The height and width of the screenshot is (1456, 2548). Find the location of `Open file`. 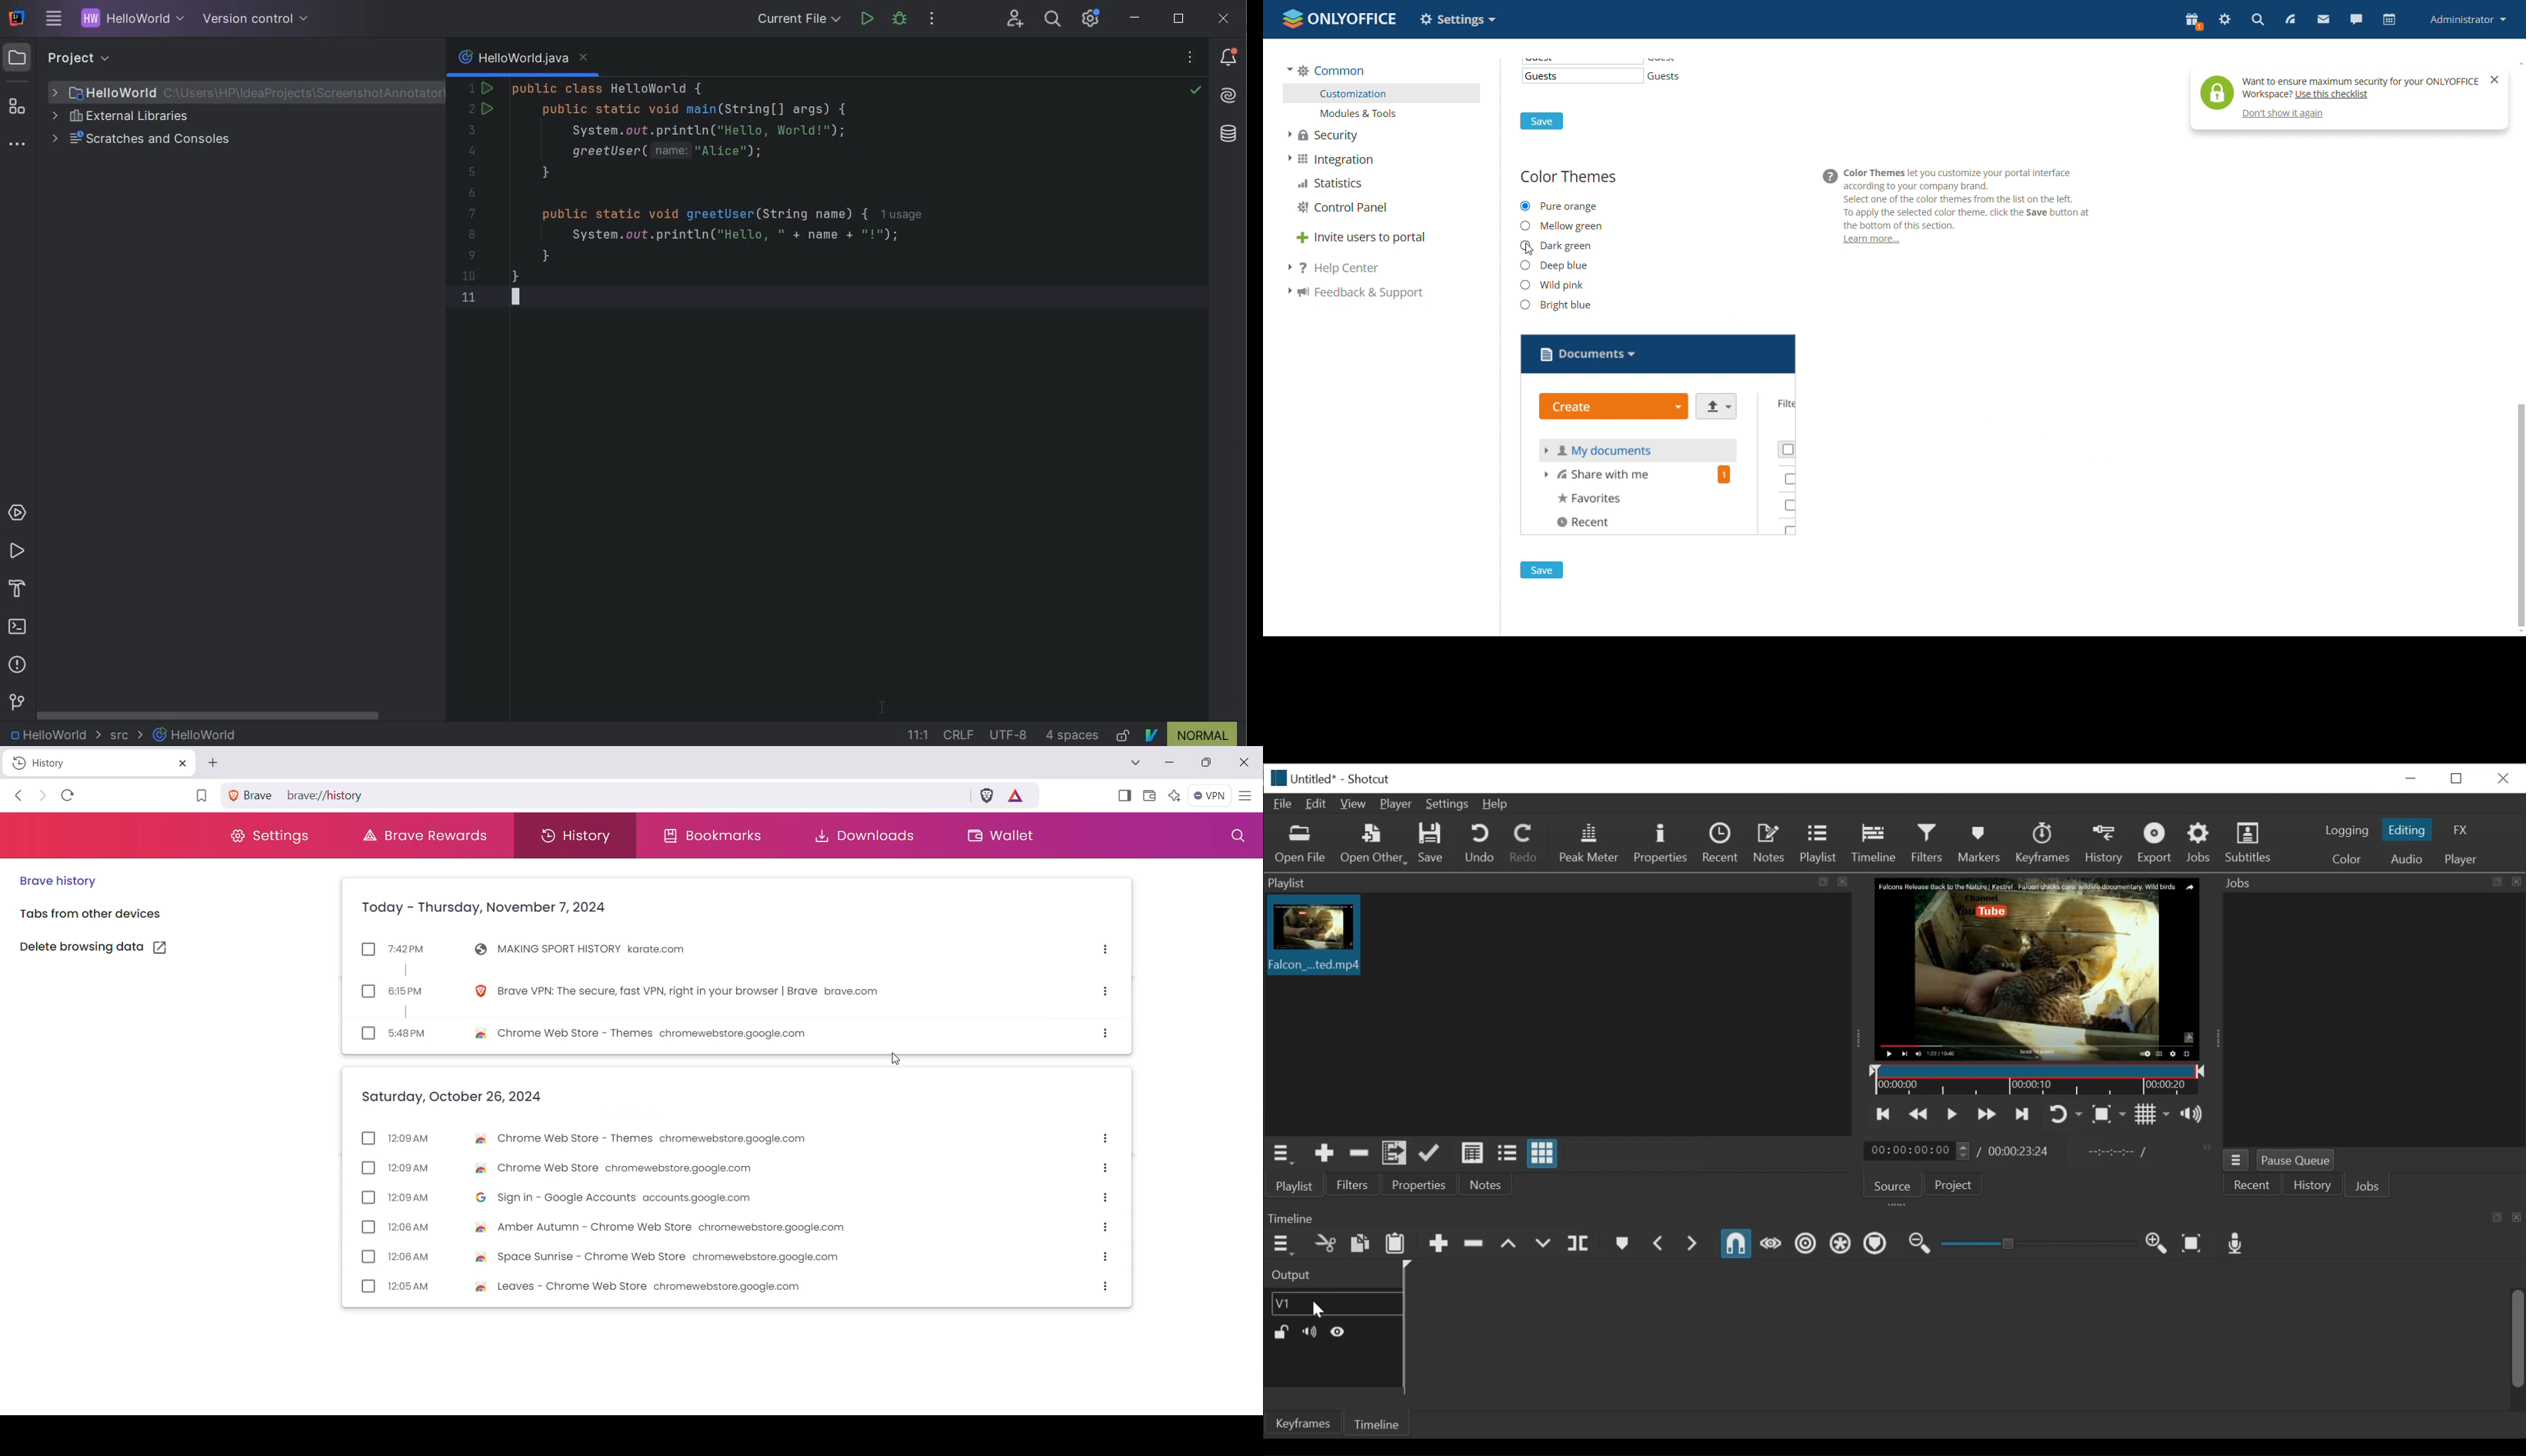

Open file is located at coordinates (1300, 845).